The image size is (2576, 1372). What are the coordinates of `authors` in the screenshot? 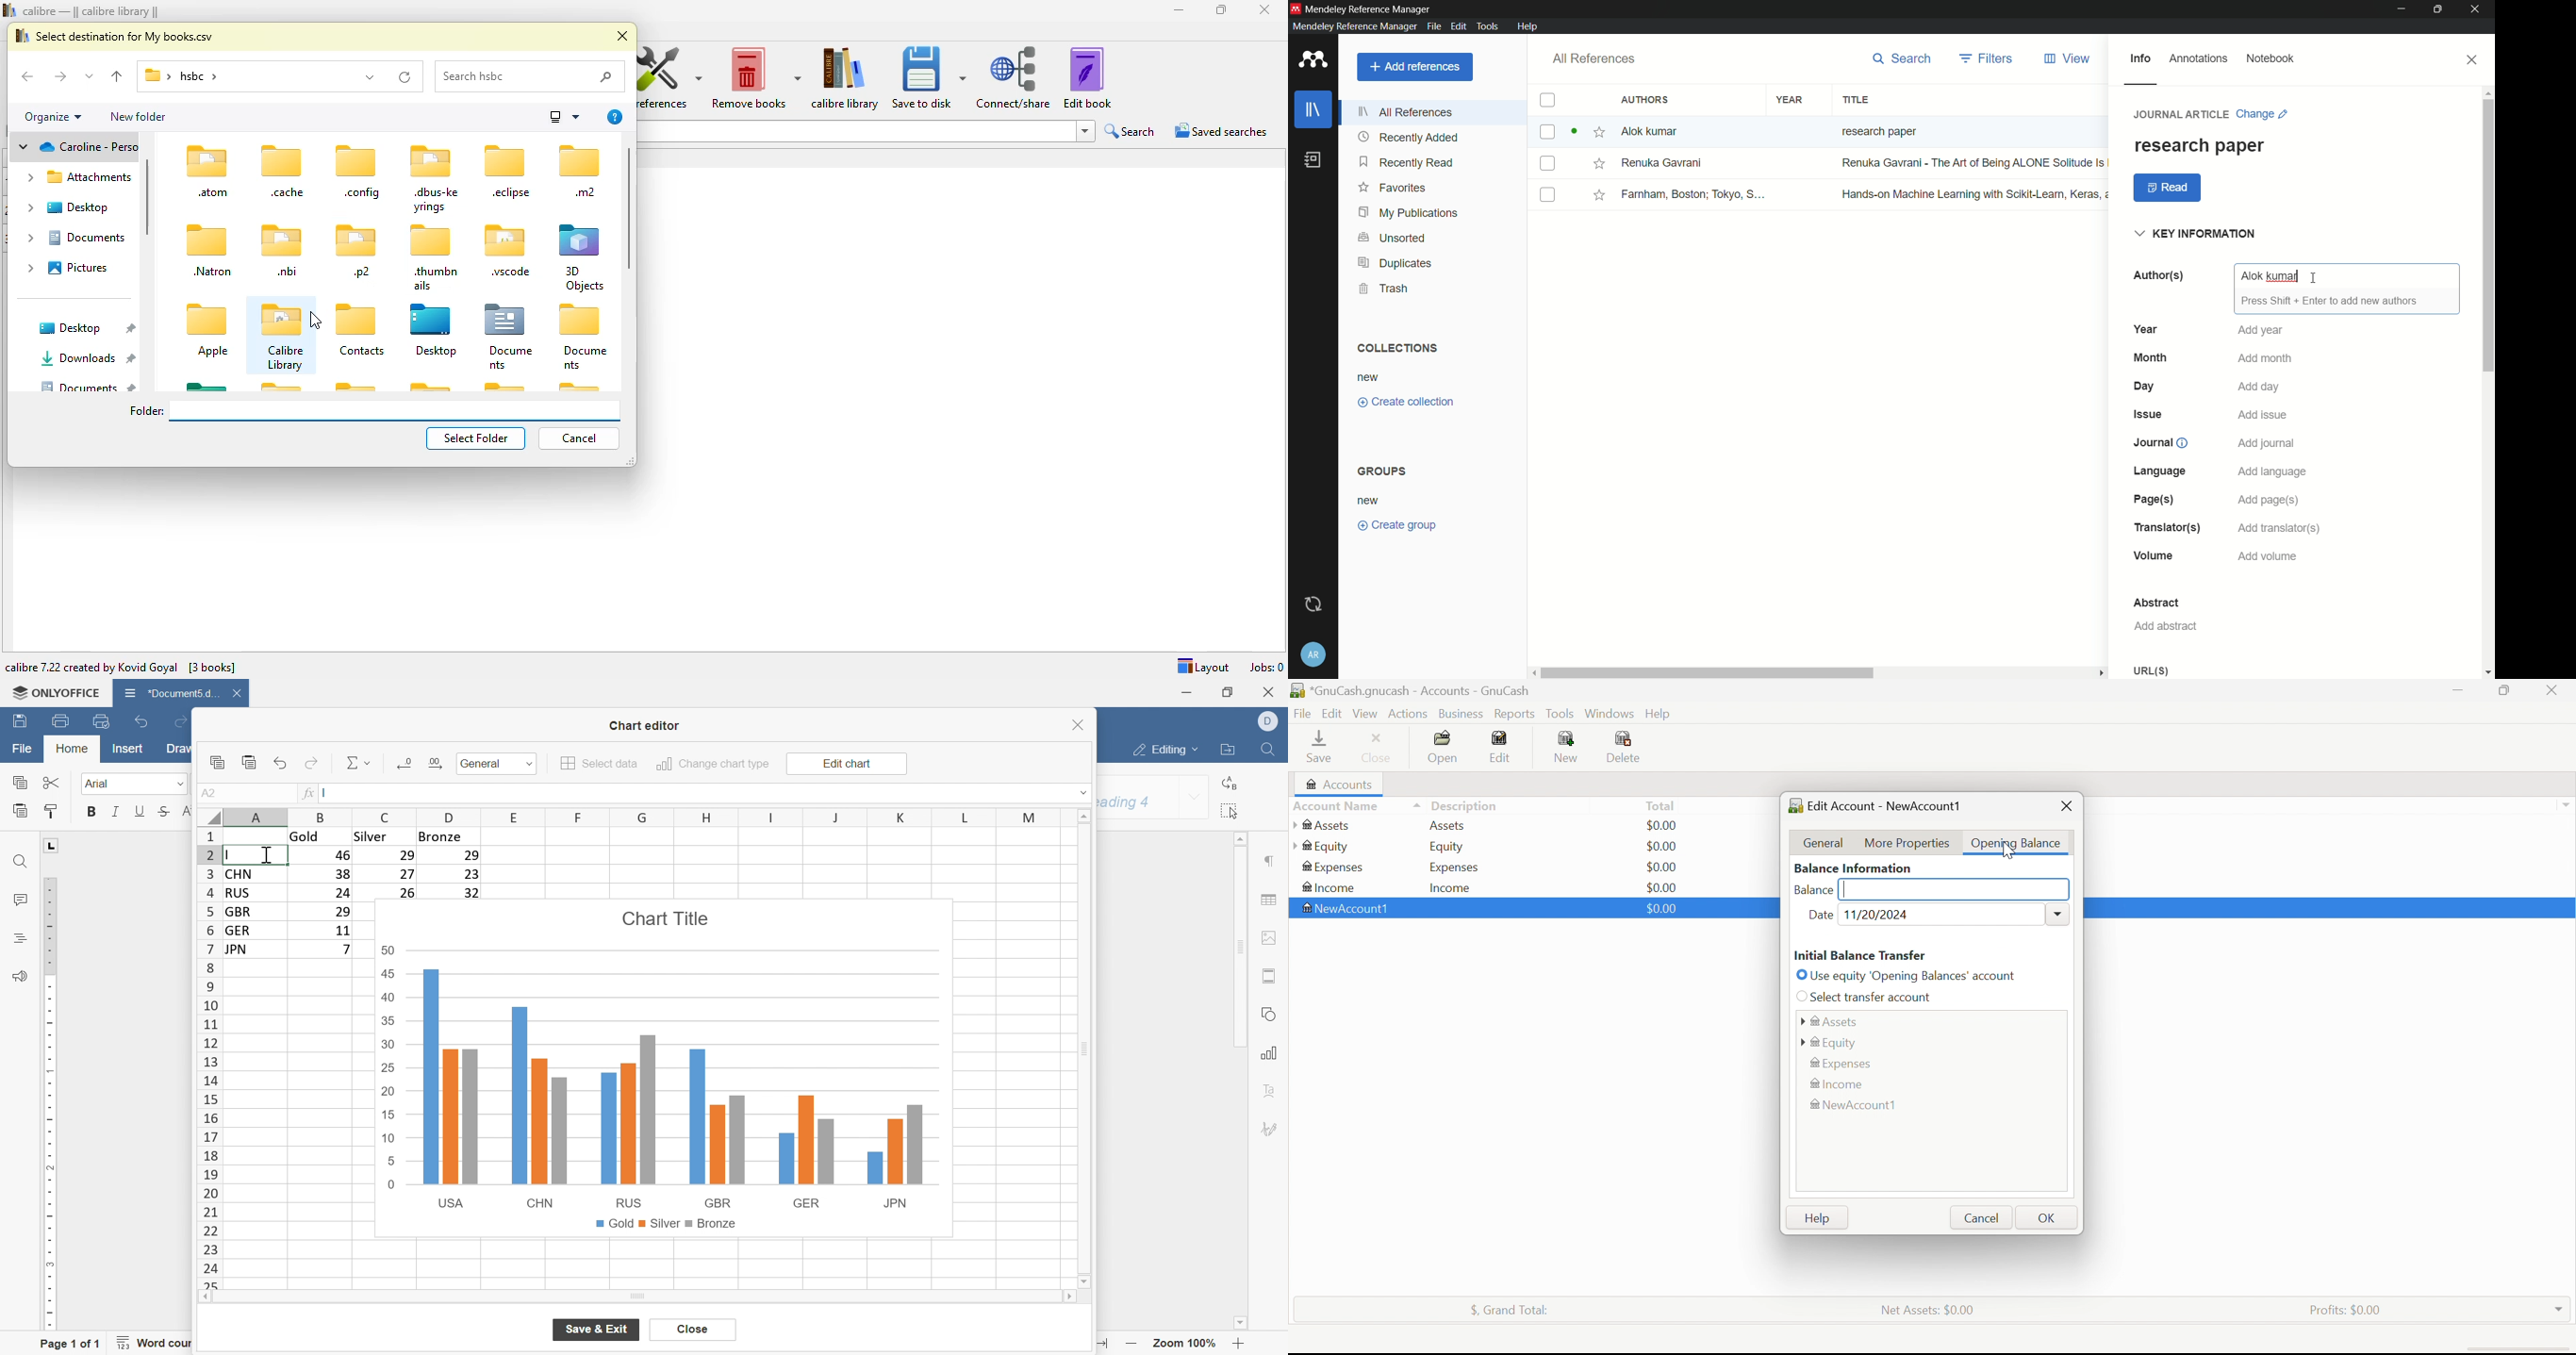 It's located at (2157, 275).